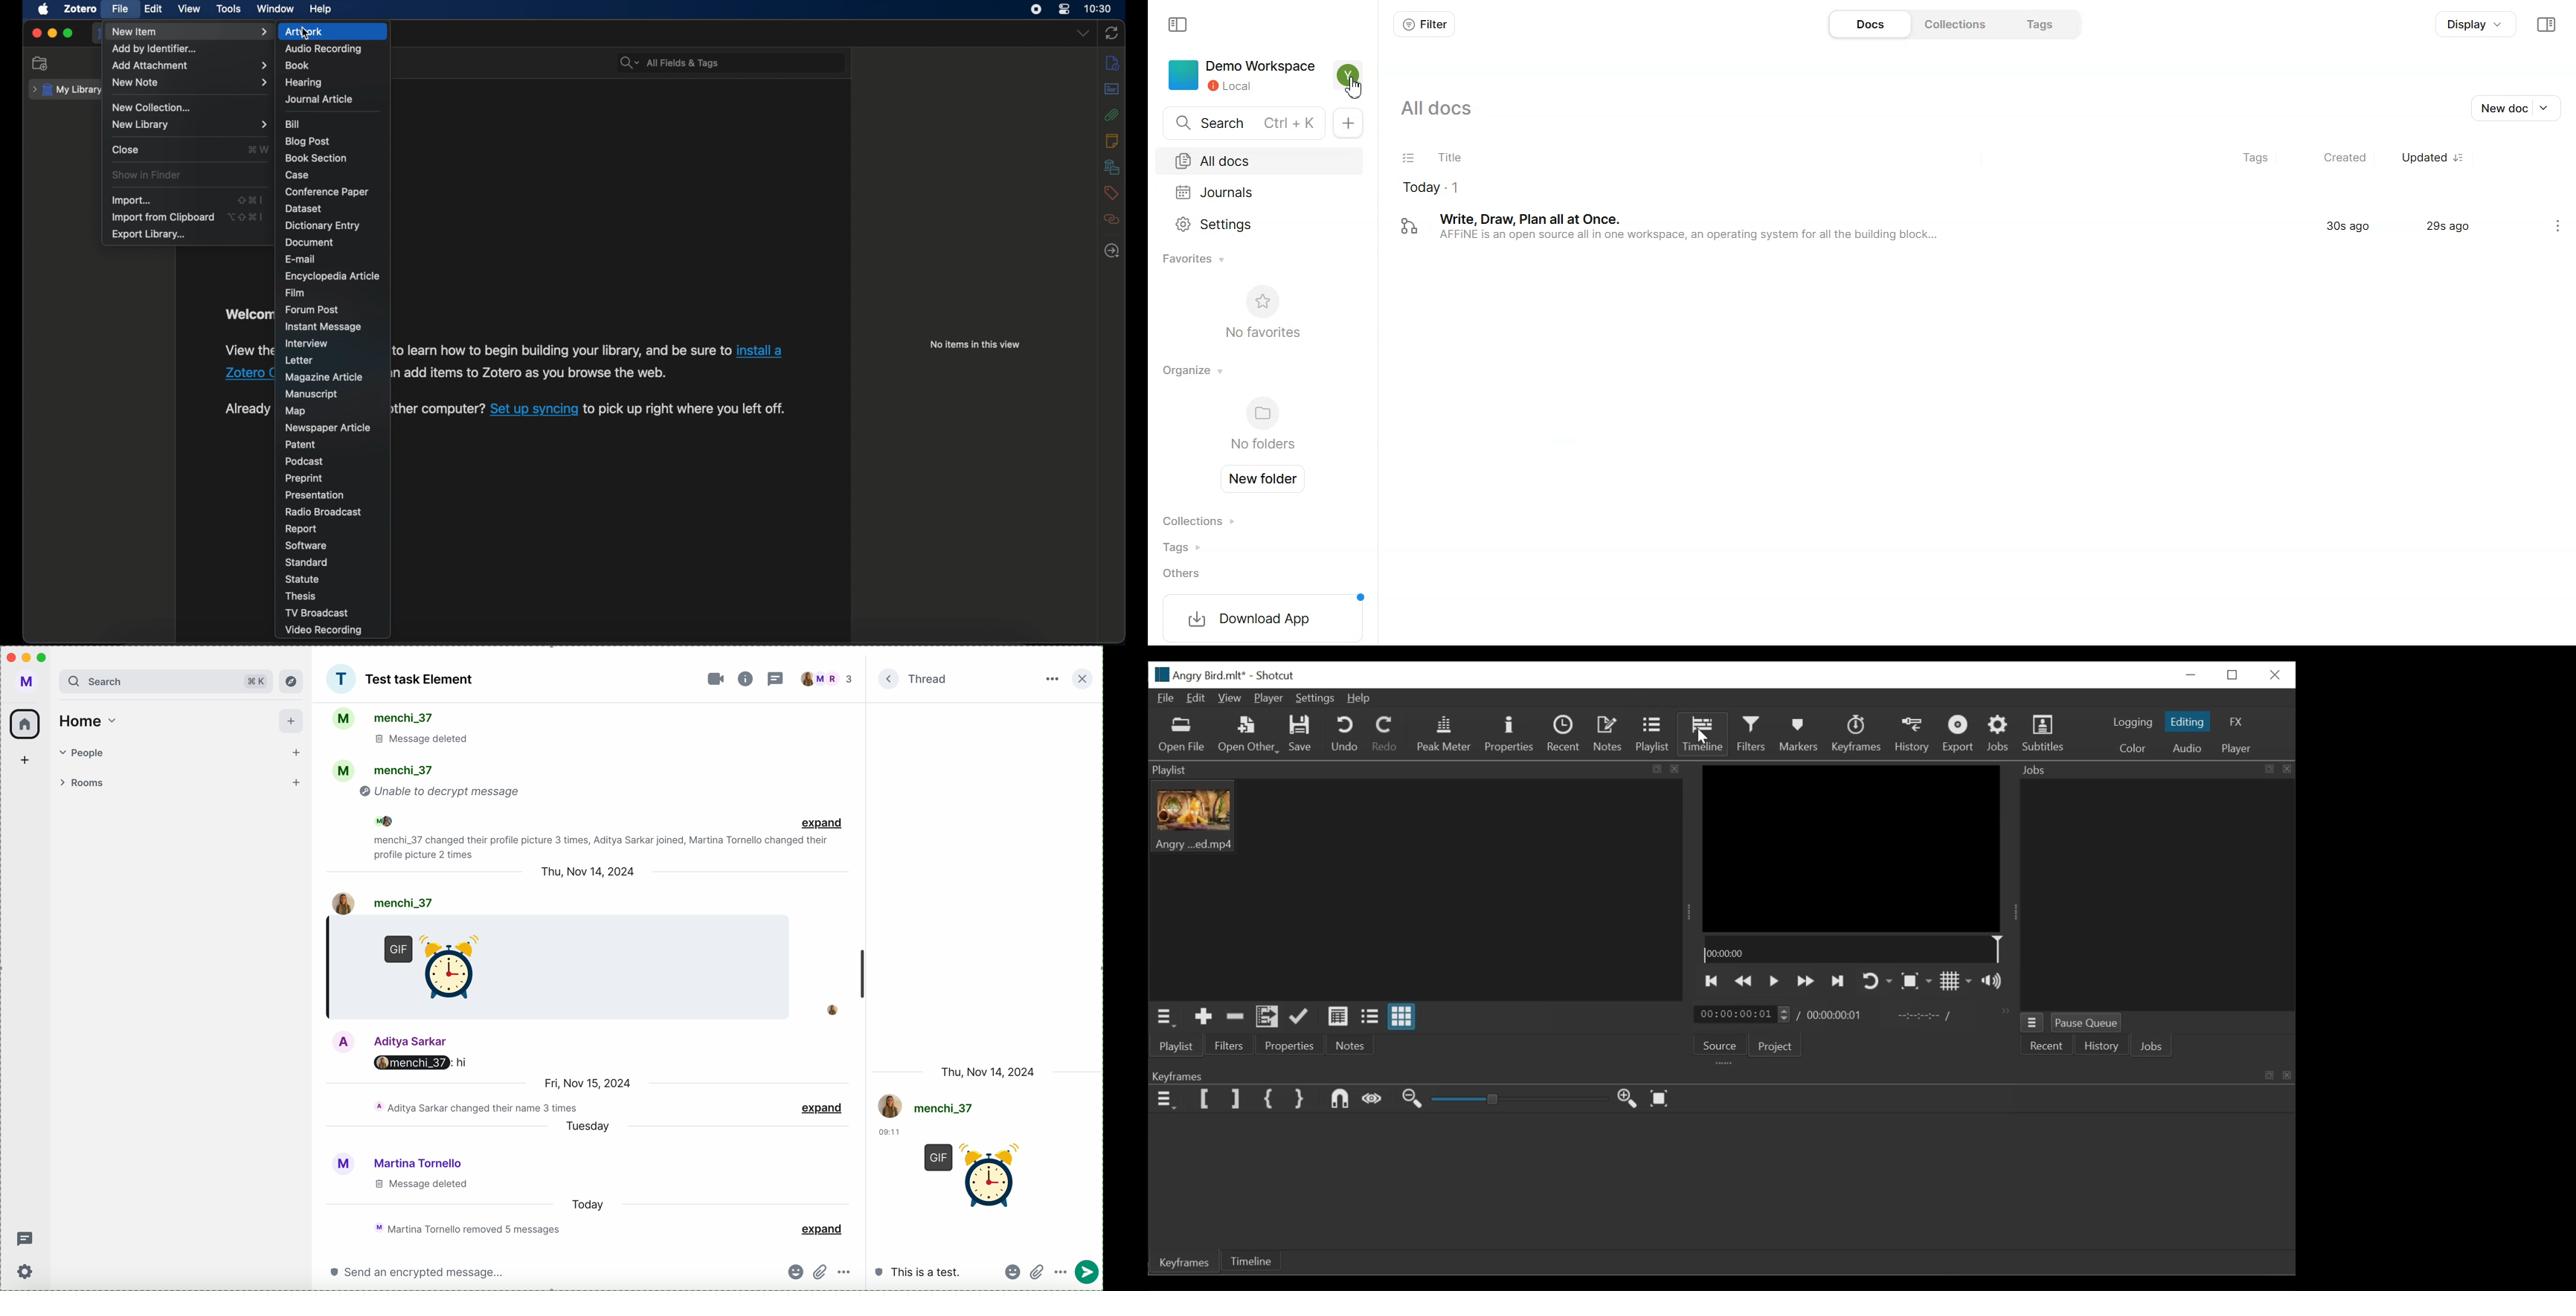 Image resolution: width=2576 pixels, height=1316 pixels. What do you see at coordinates (80, 9) in the screenshot?
I see `zotero` at bounding box center [80, 9].